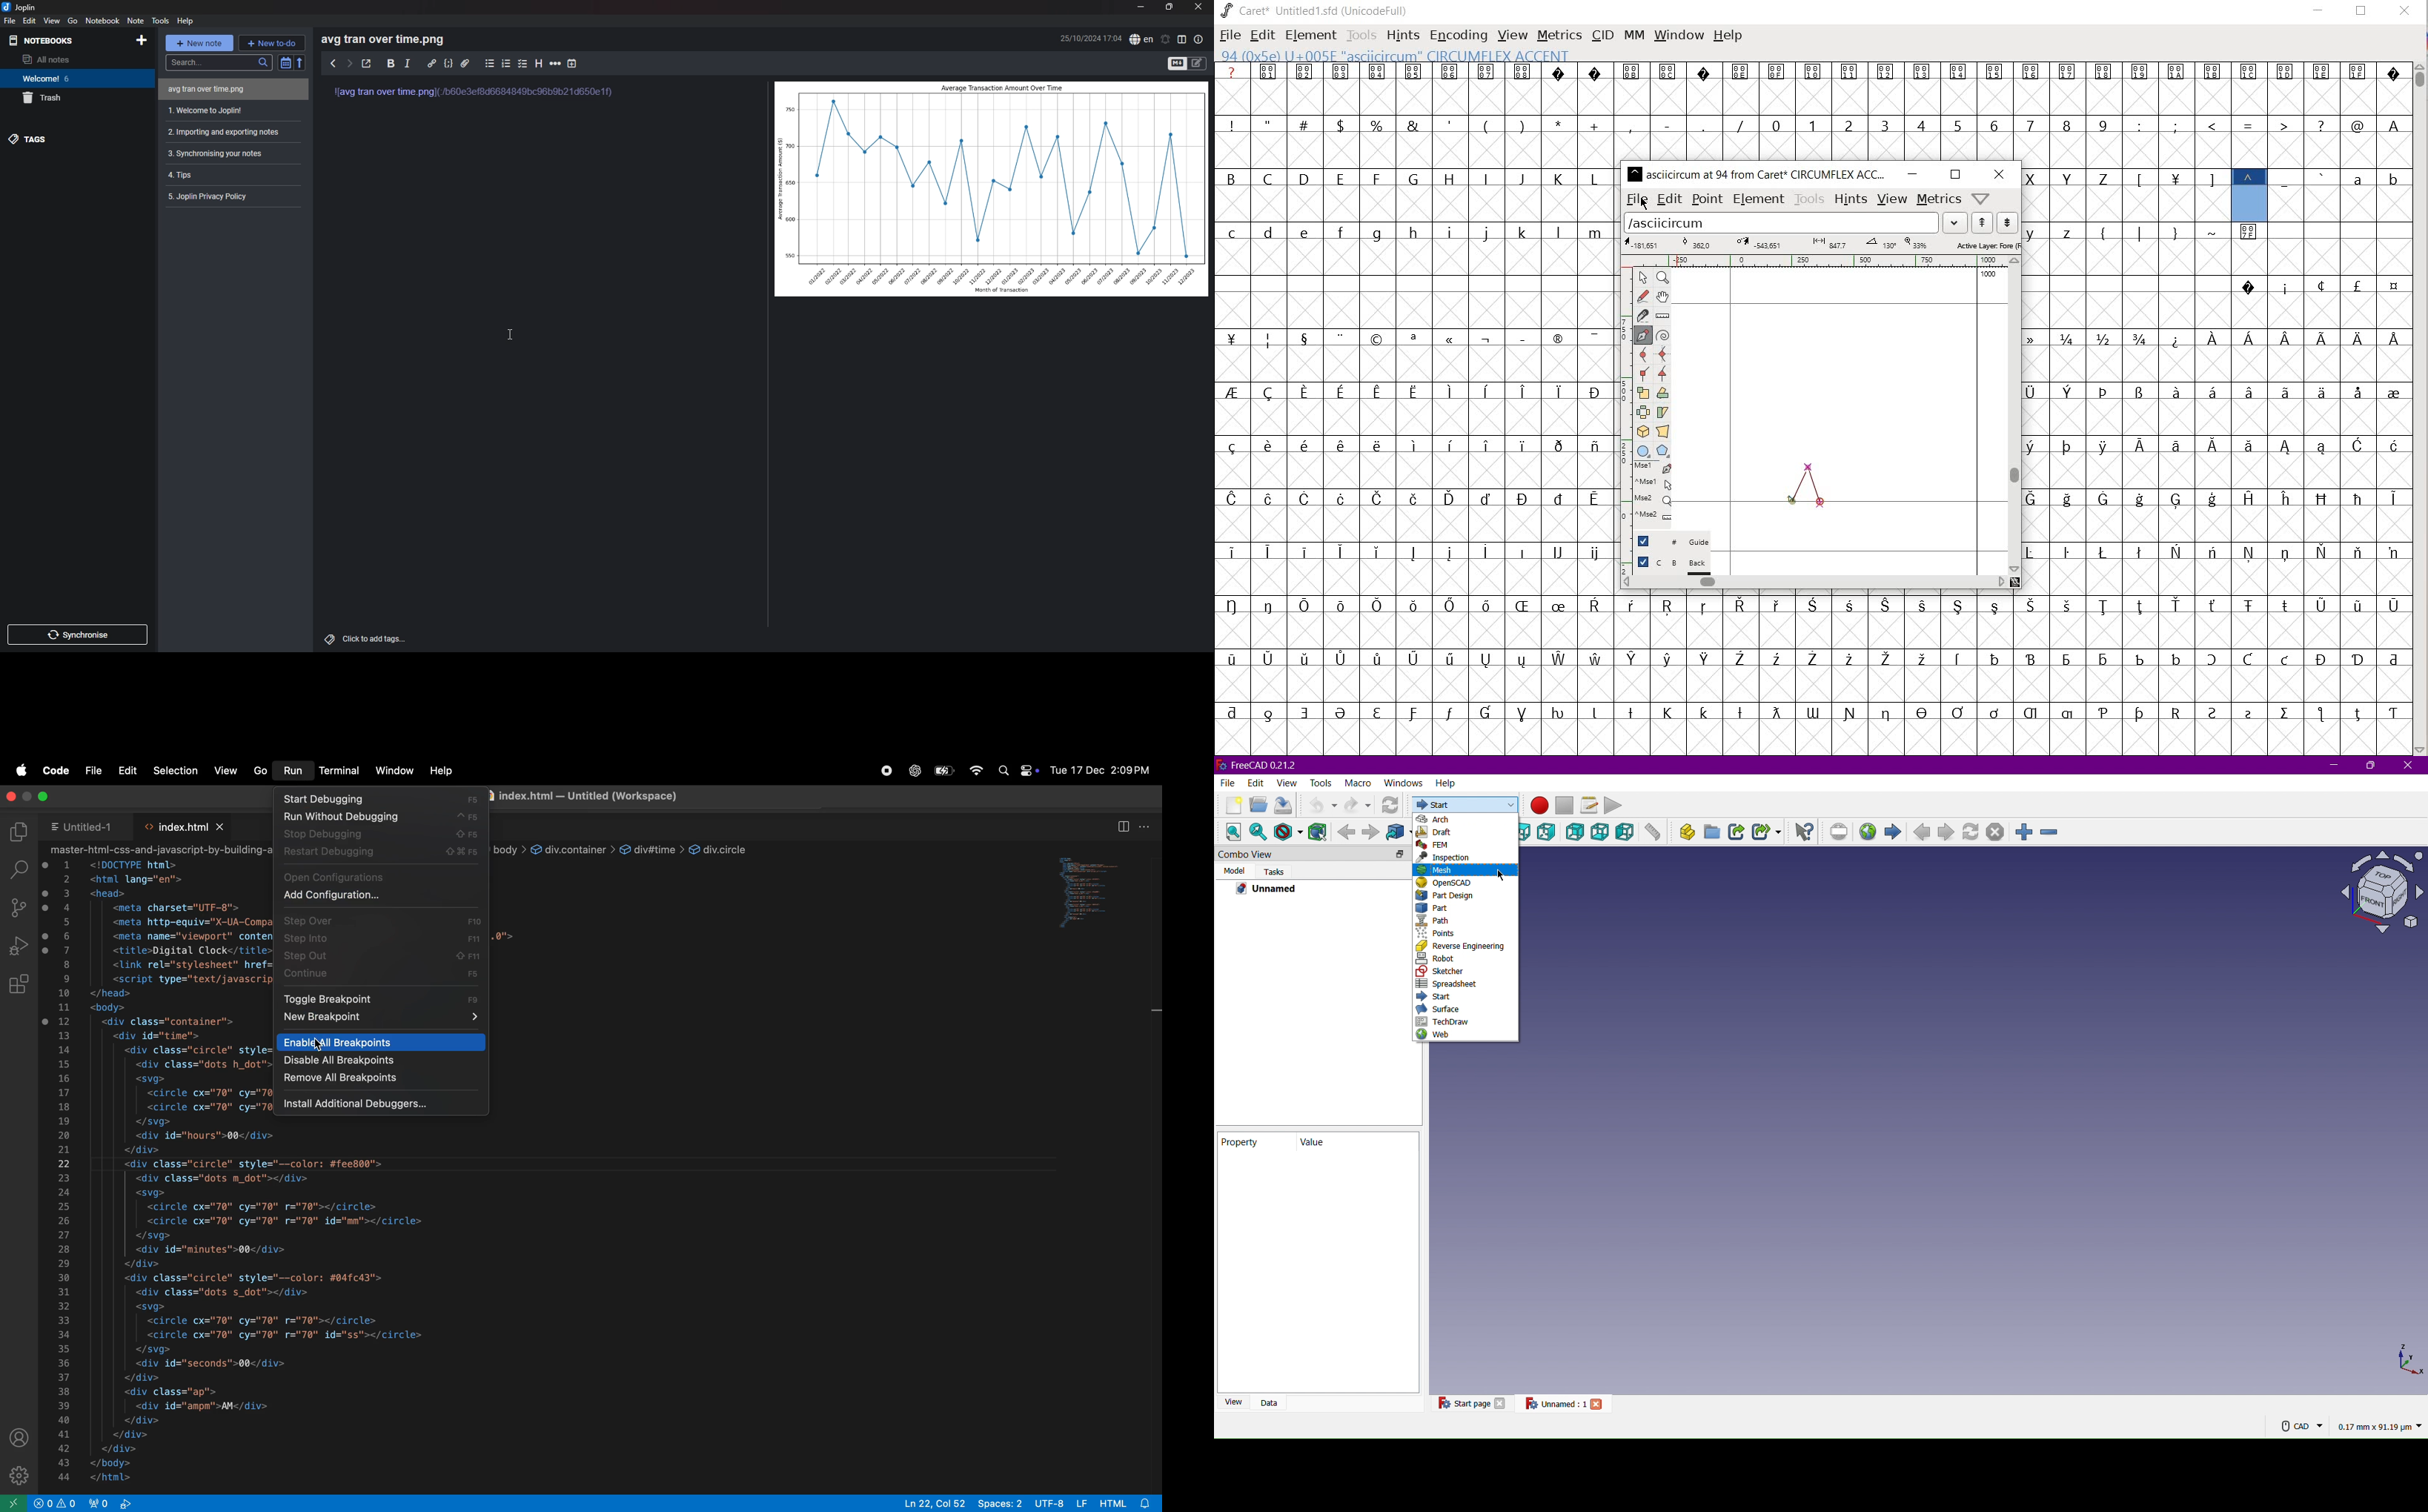 The width and height of the screenshot is (2436, 1512). What do you see at coordinates (1450, 971) in the screenshot?
I see `Sketcher` at bounding box center [1450, 971].